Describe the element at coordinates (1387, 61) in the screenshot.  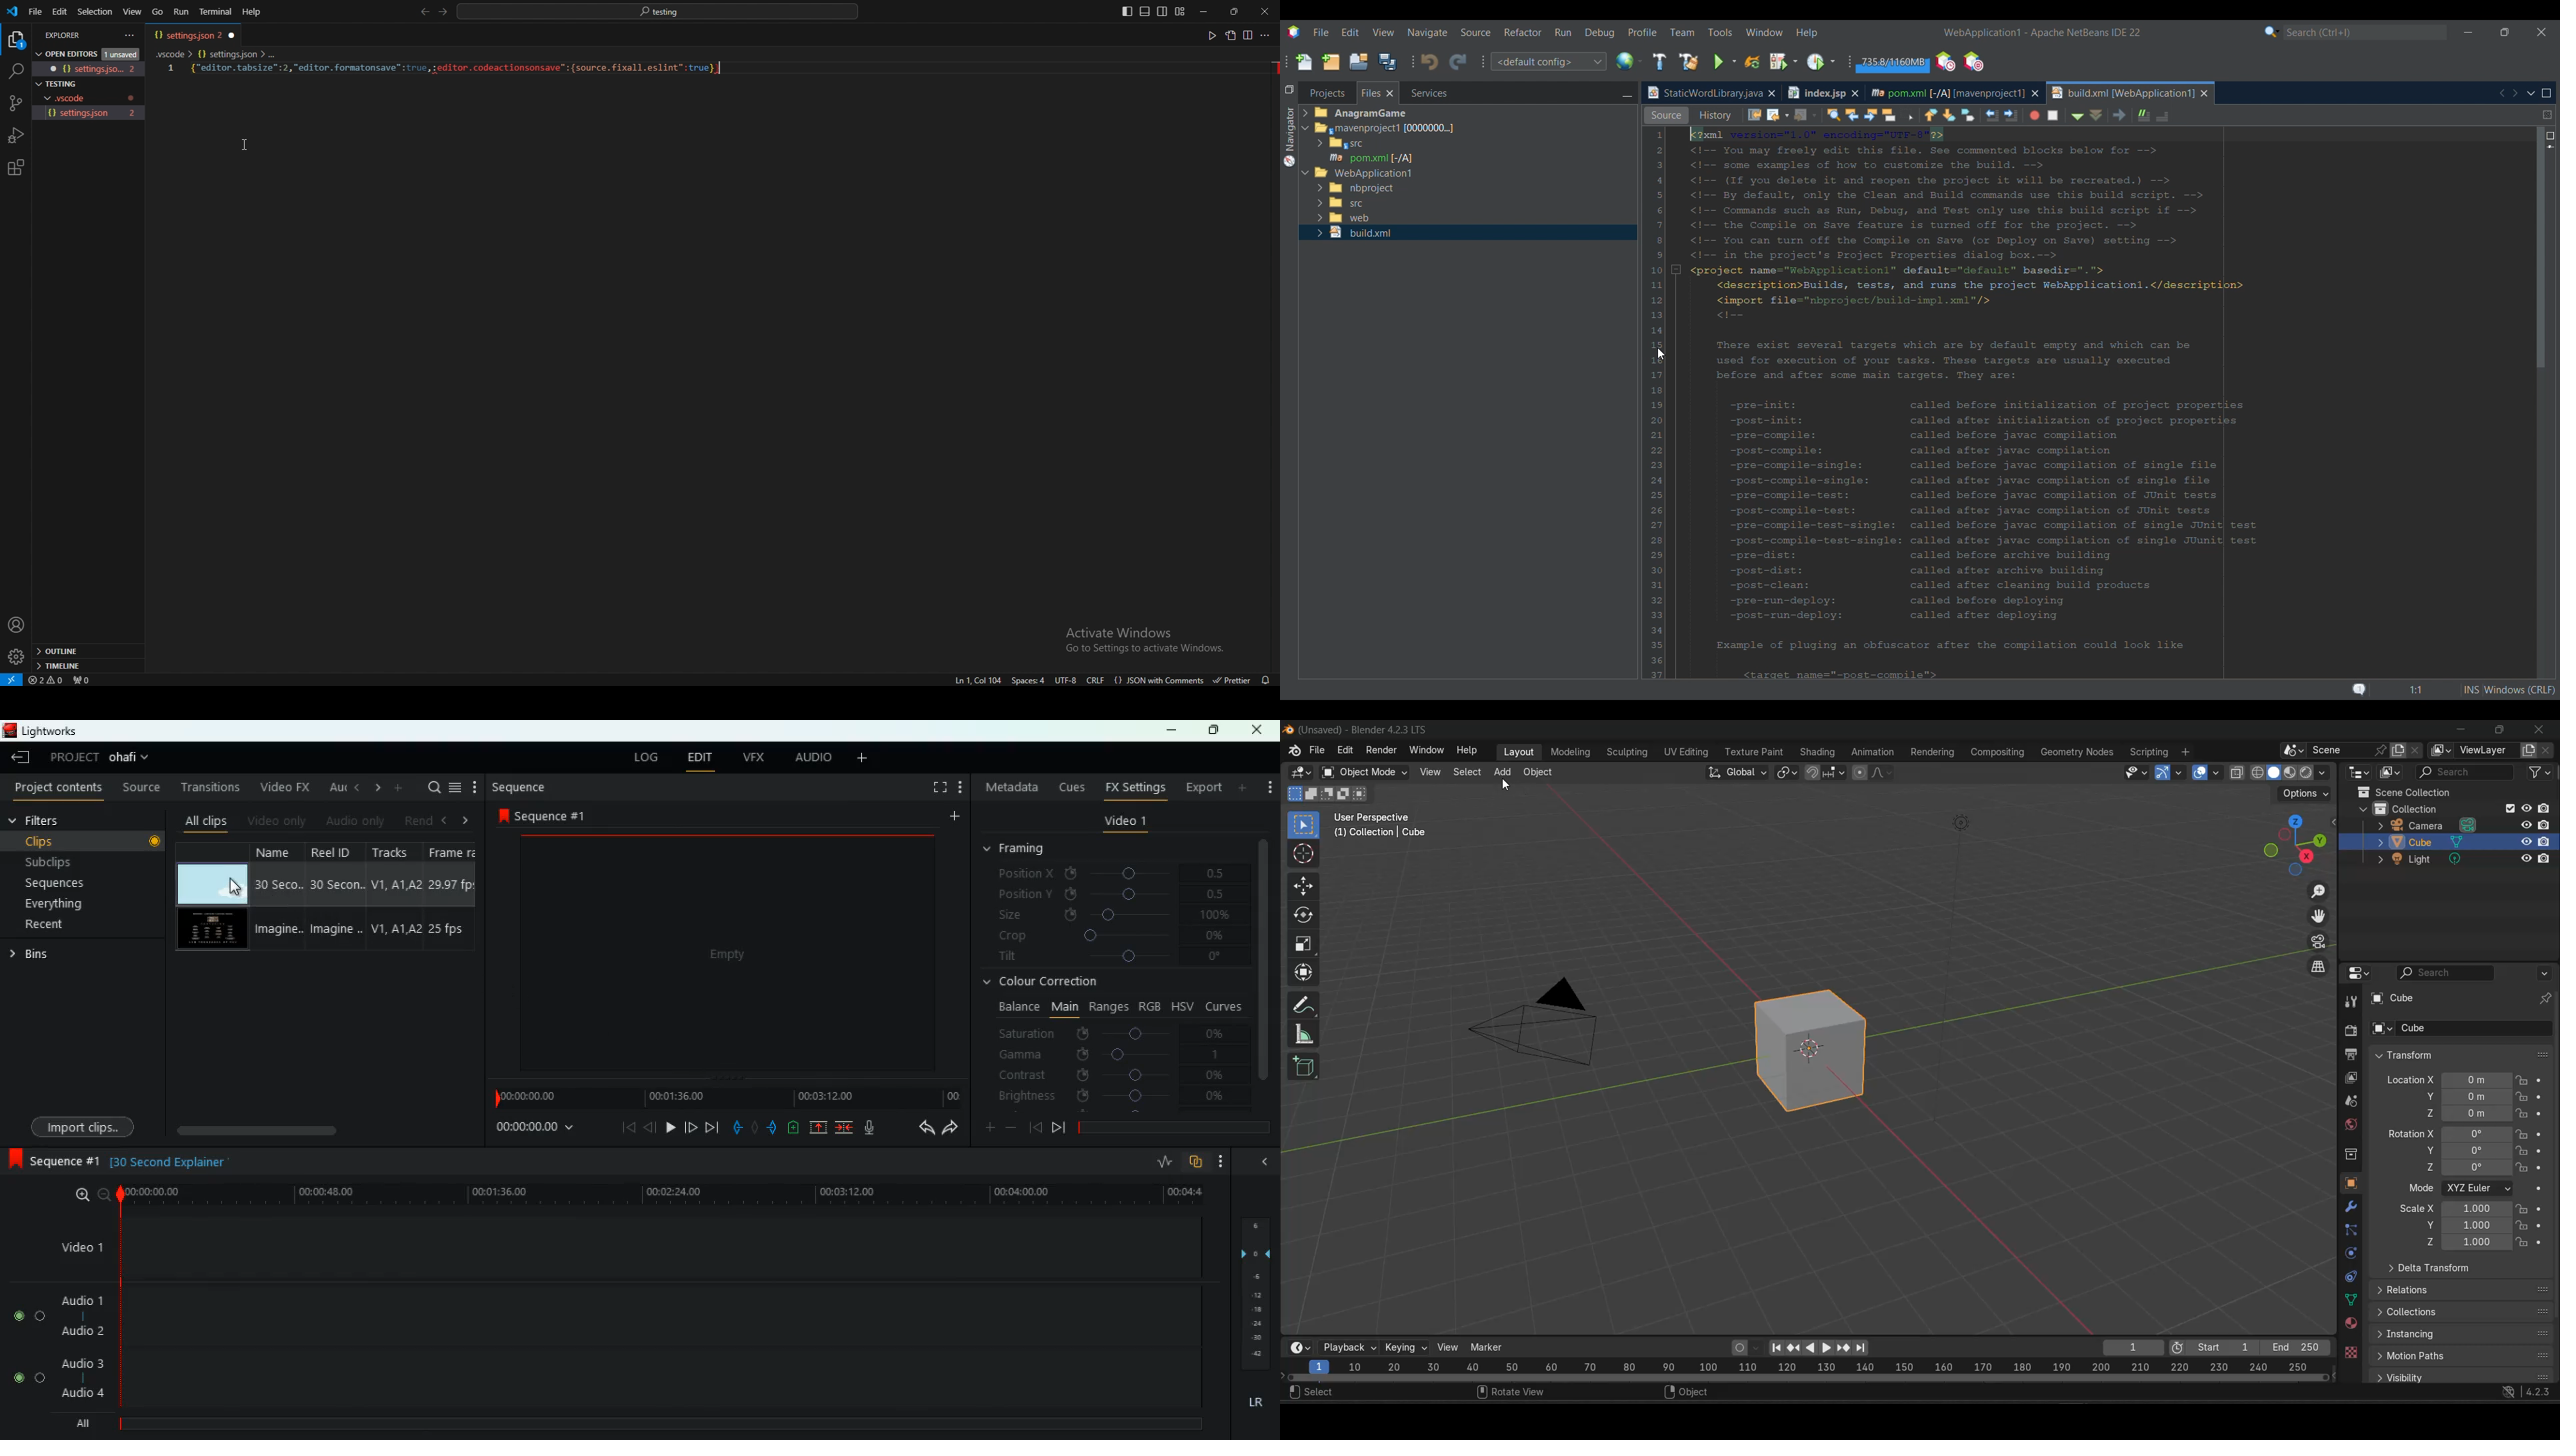
I see `Save all` at that location.